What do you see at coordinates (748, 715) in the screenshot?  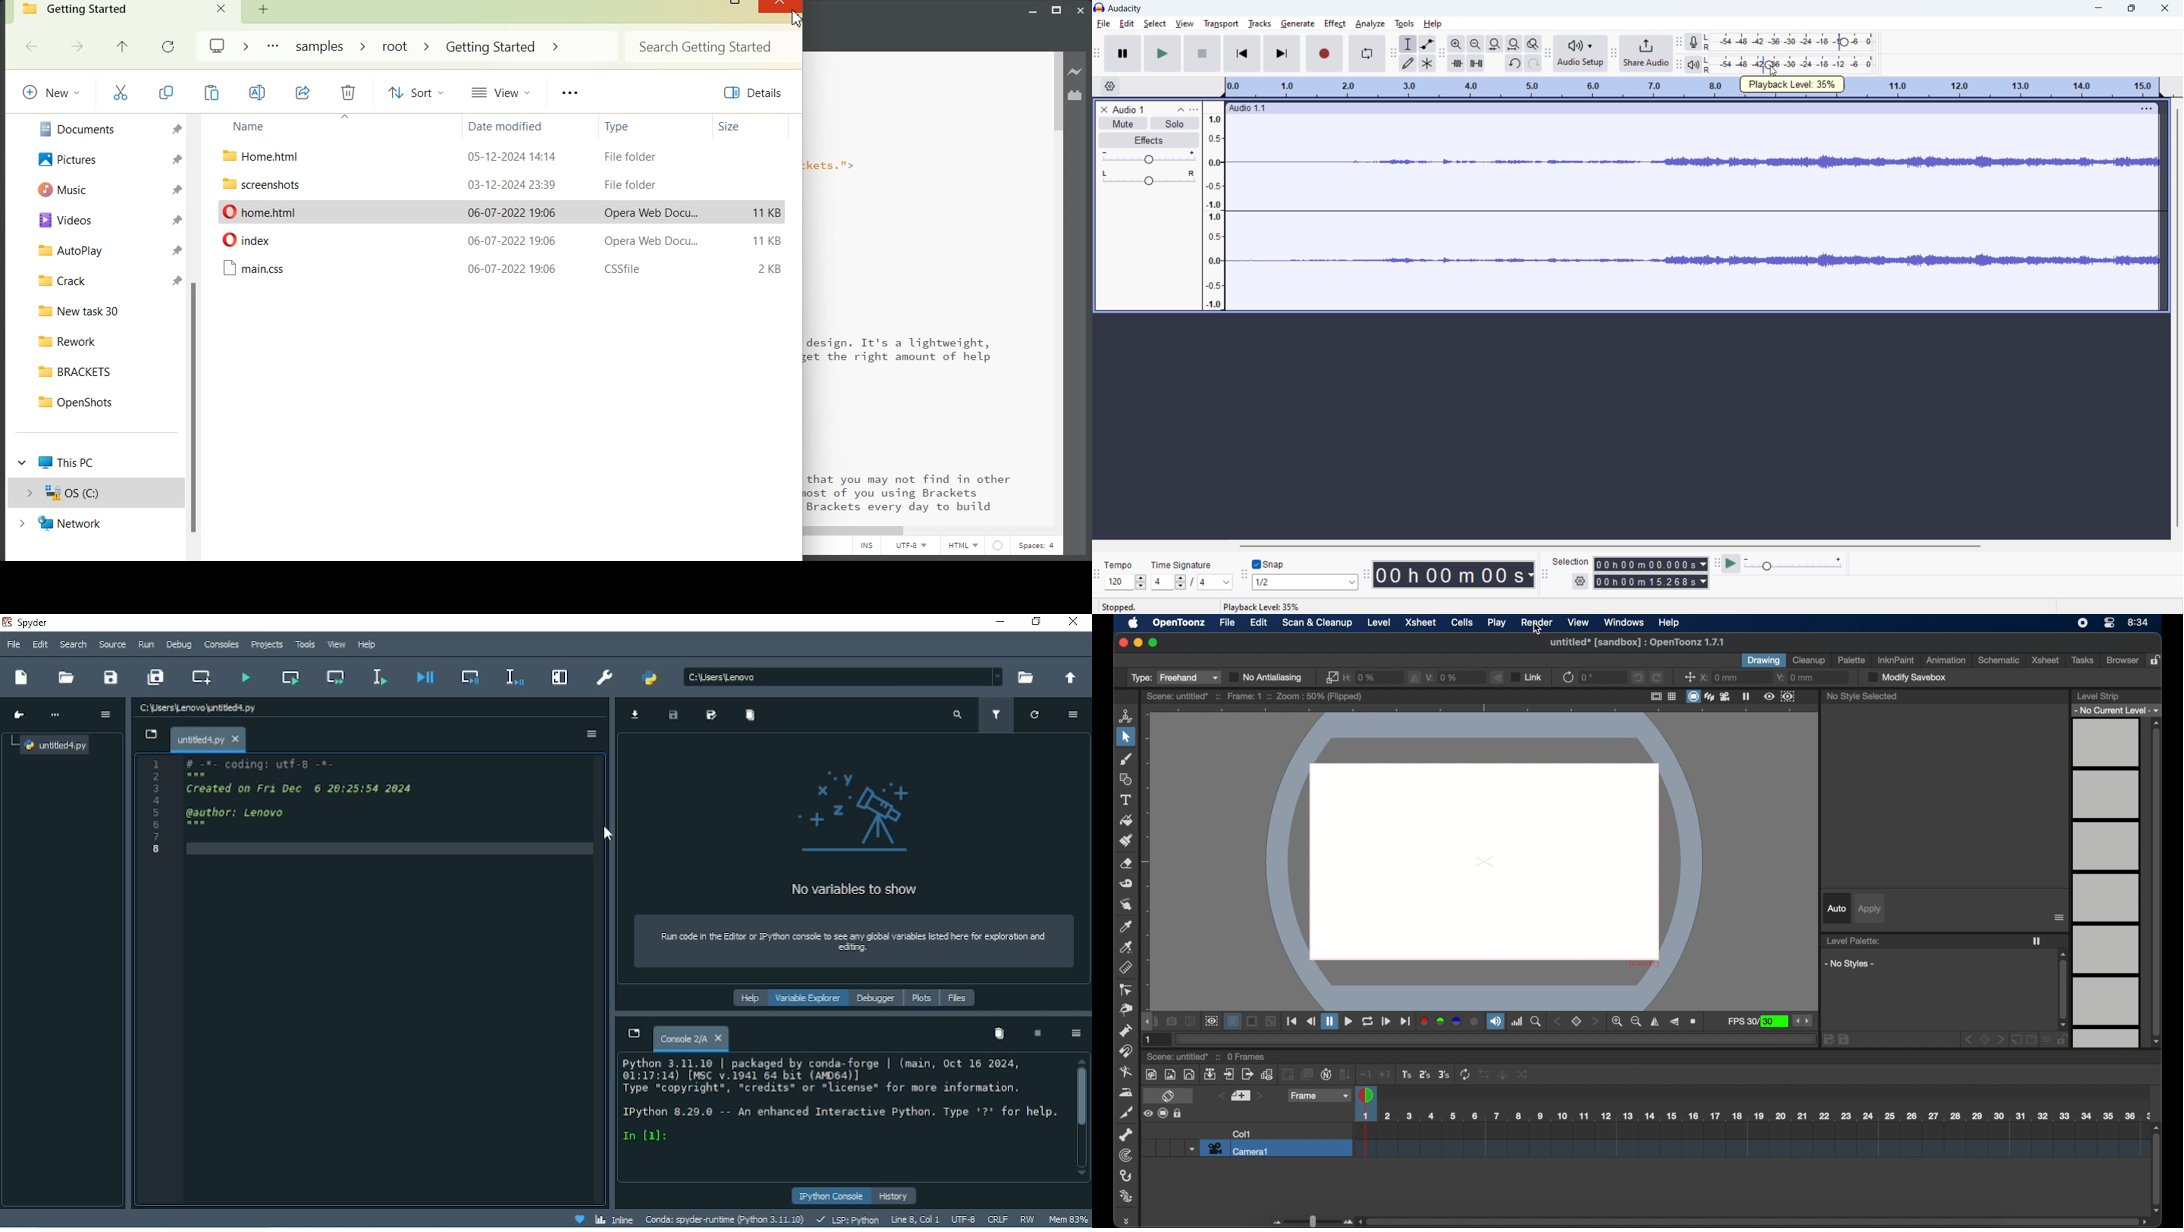 I see `Remove all variables` at bounding box center [748, 715].